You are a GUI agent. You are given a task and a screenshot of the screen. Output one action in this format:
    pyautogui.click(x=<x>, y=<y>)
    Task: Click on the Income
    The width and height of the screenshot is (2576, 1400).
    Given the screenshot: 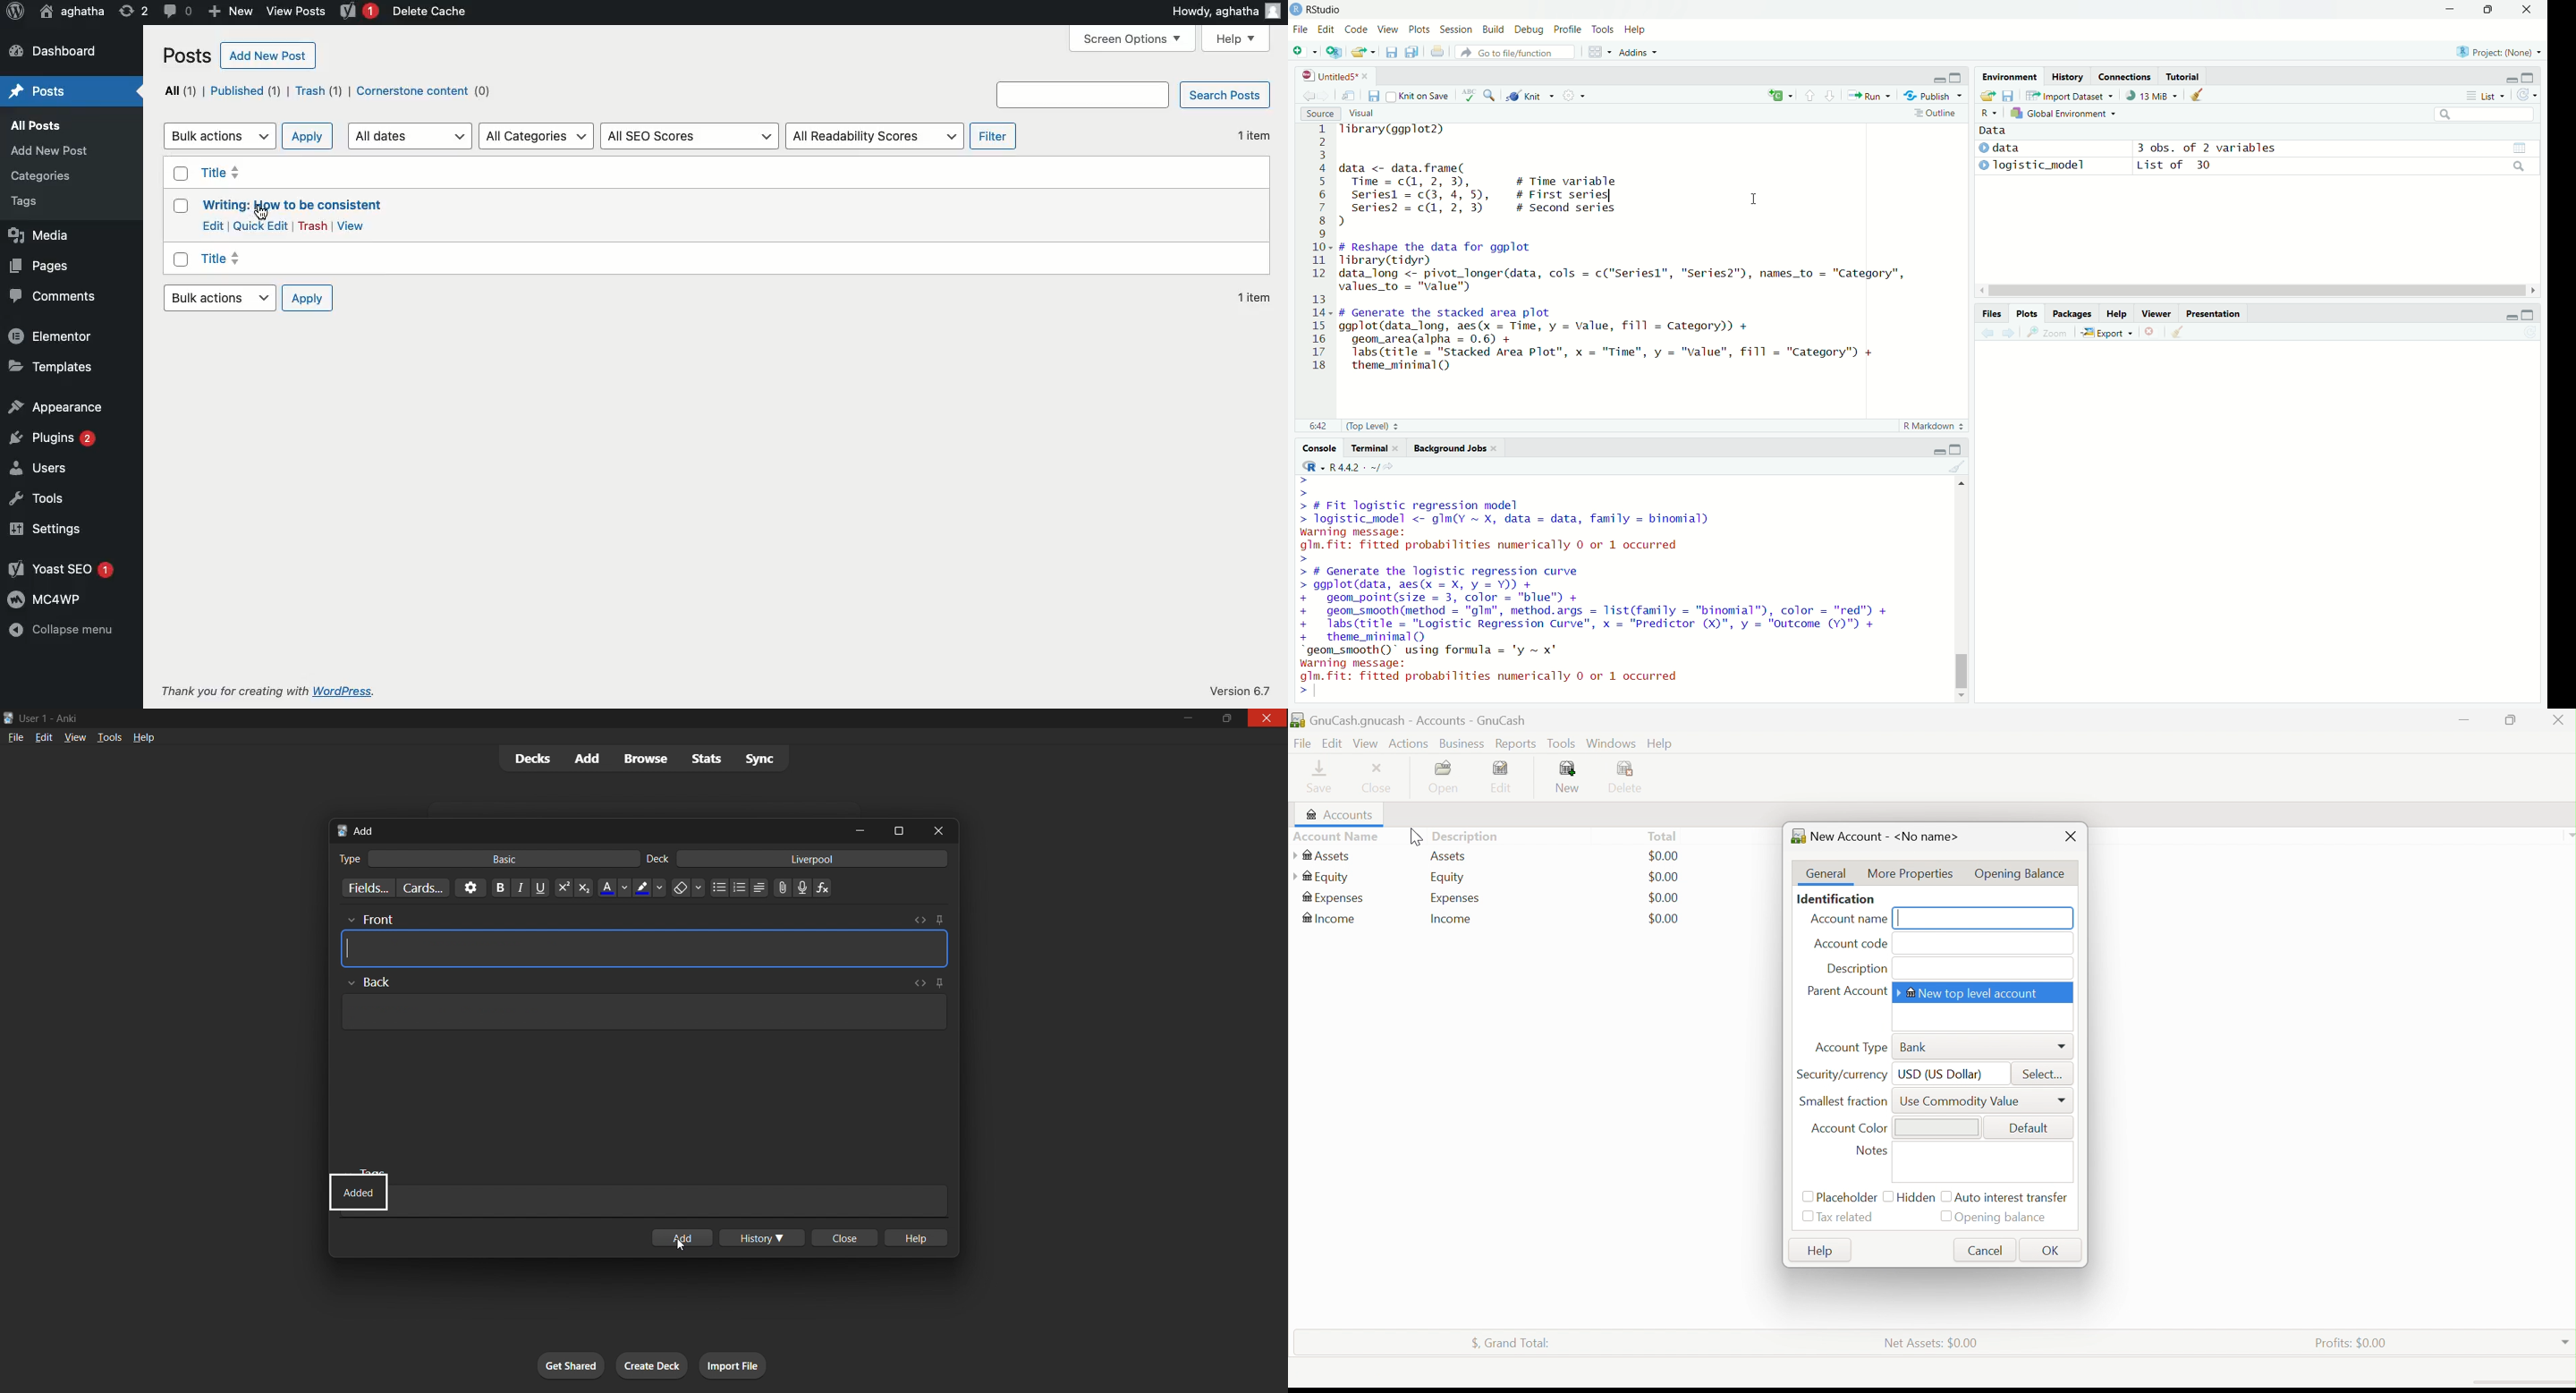 What is the action you would take?
    pyautogui.click(x=1453, y=919)
    